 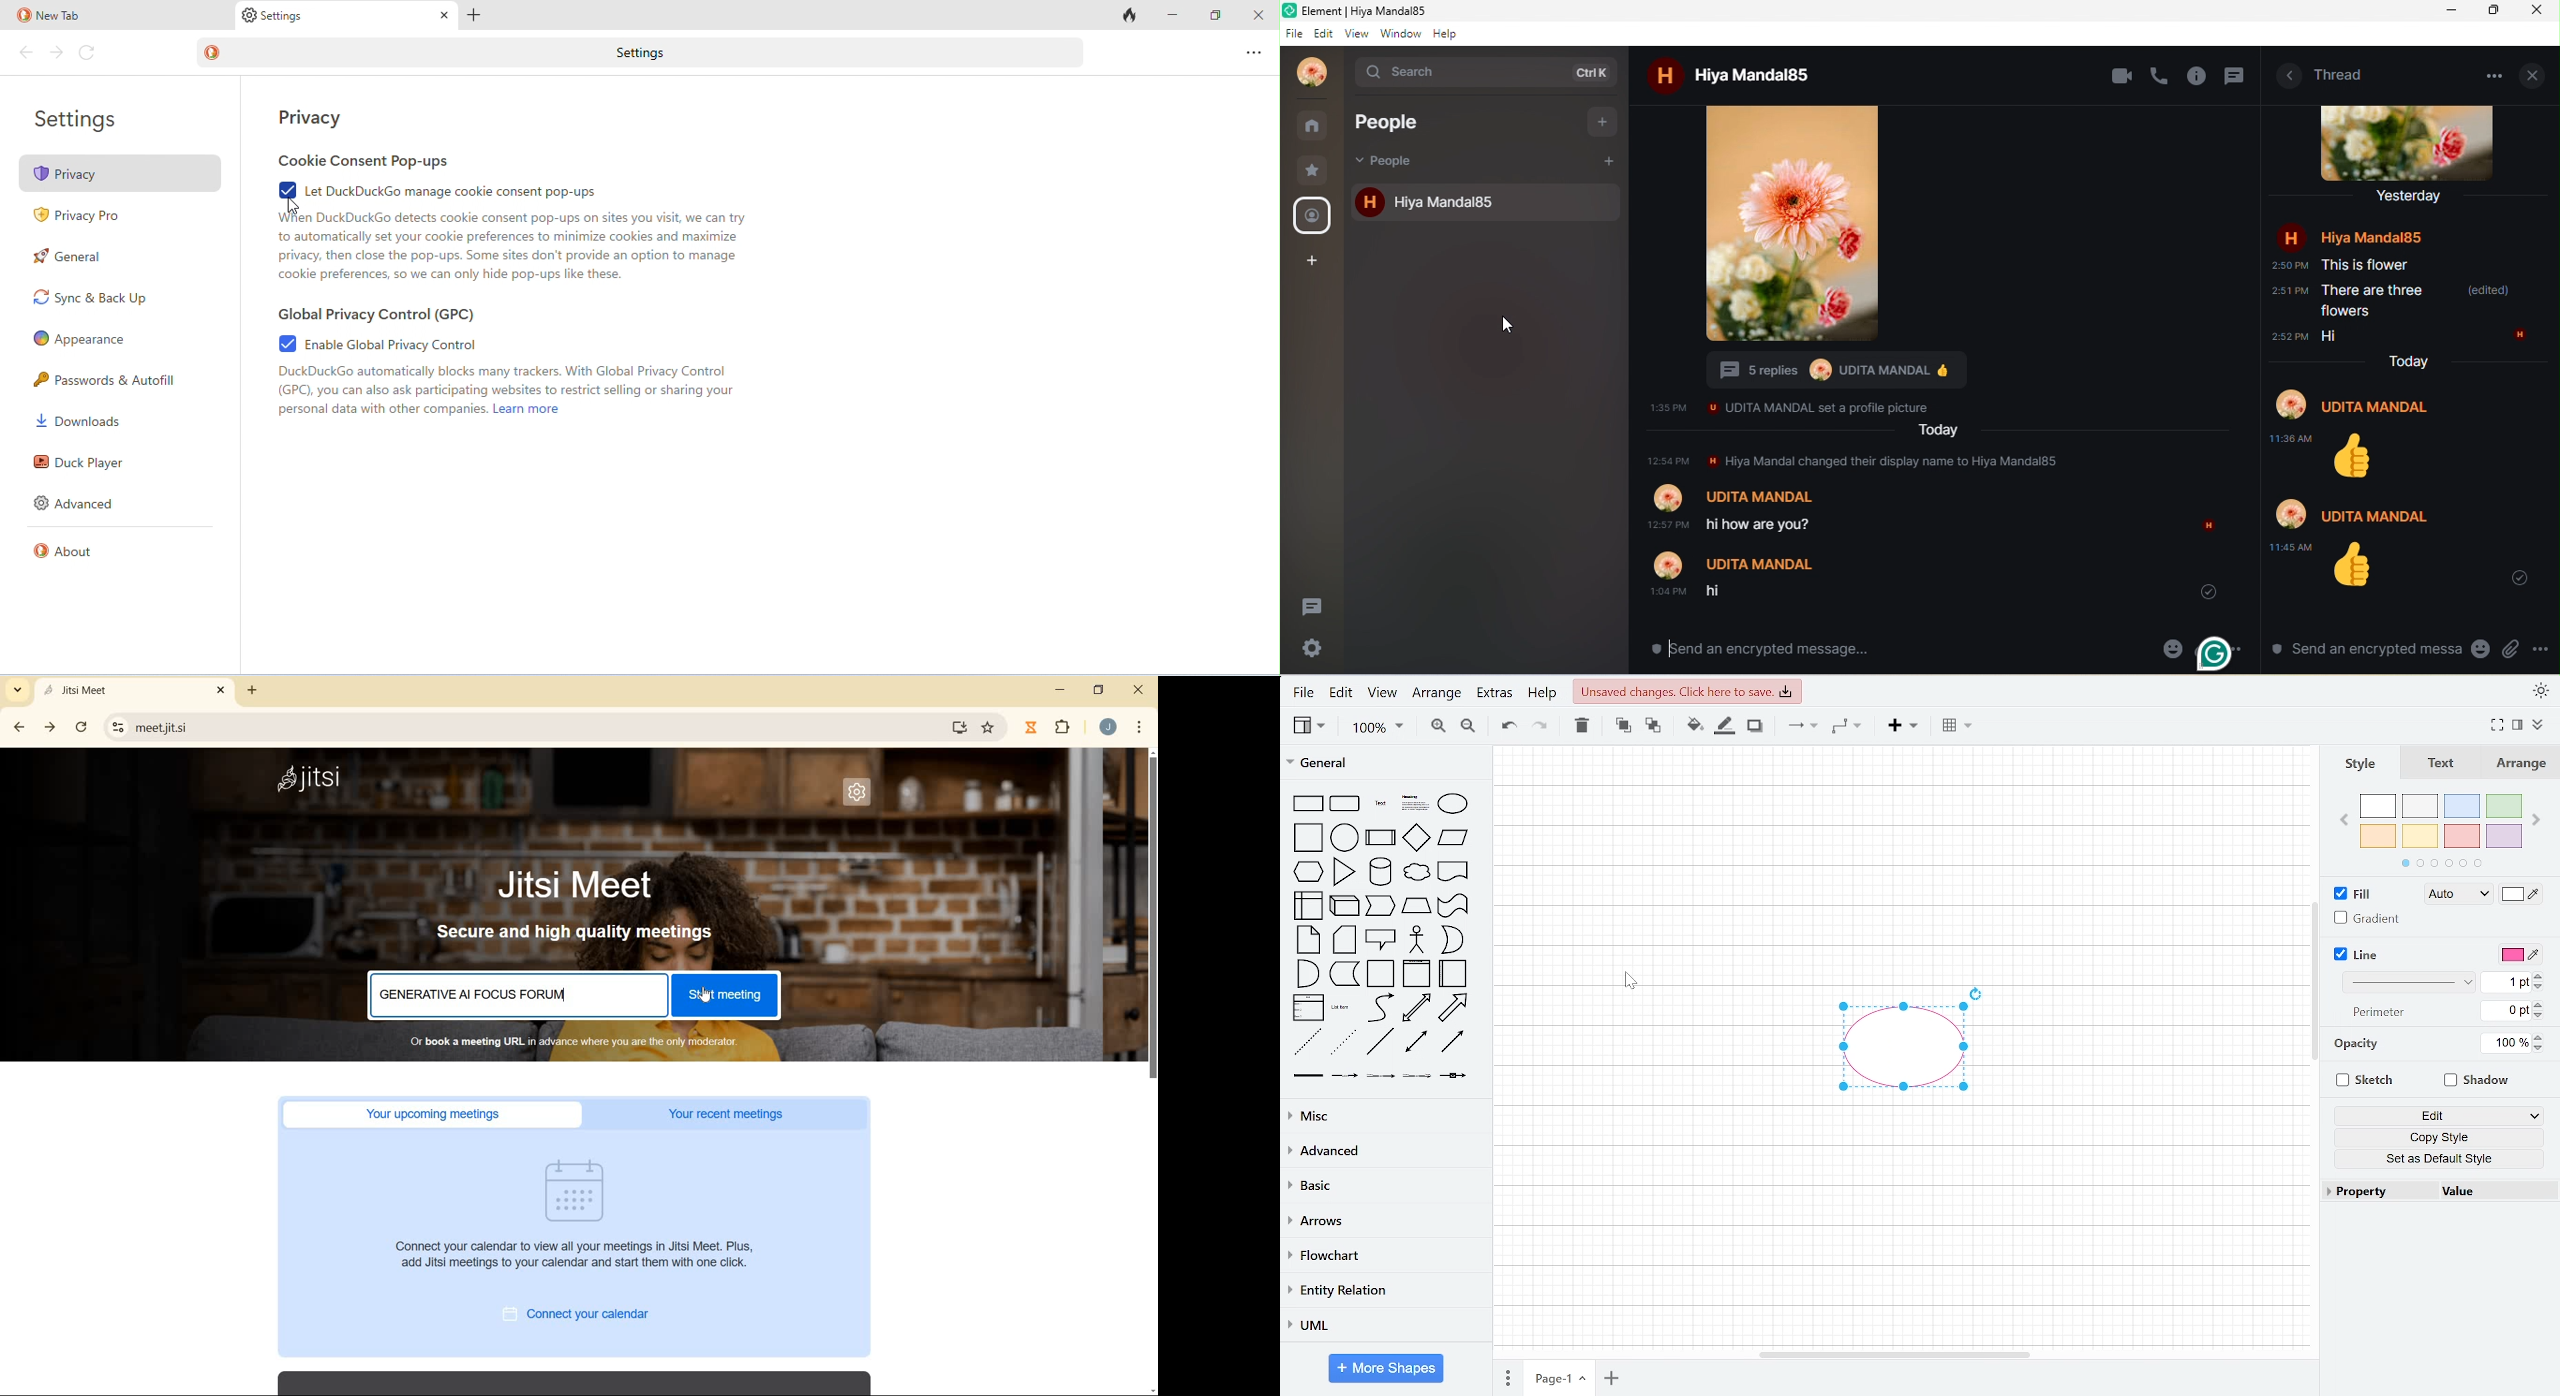 What do you see at coordinates (1308, 804) in the screenshot?
I see `rectangle` at bounding box center [1308, 804].